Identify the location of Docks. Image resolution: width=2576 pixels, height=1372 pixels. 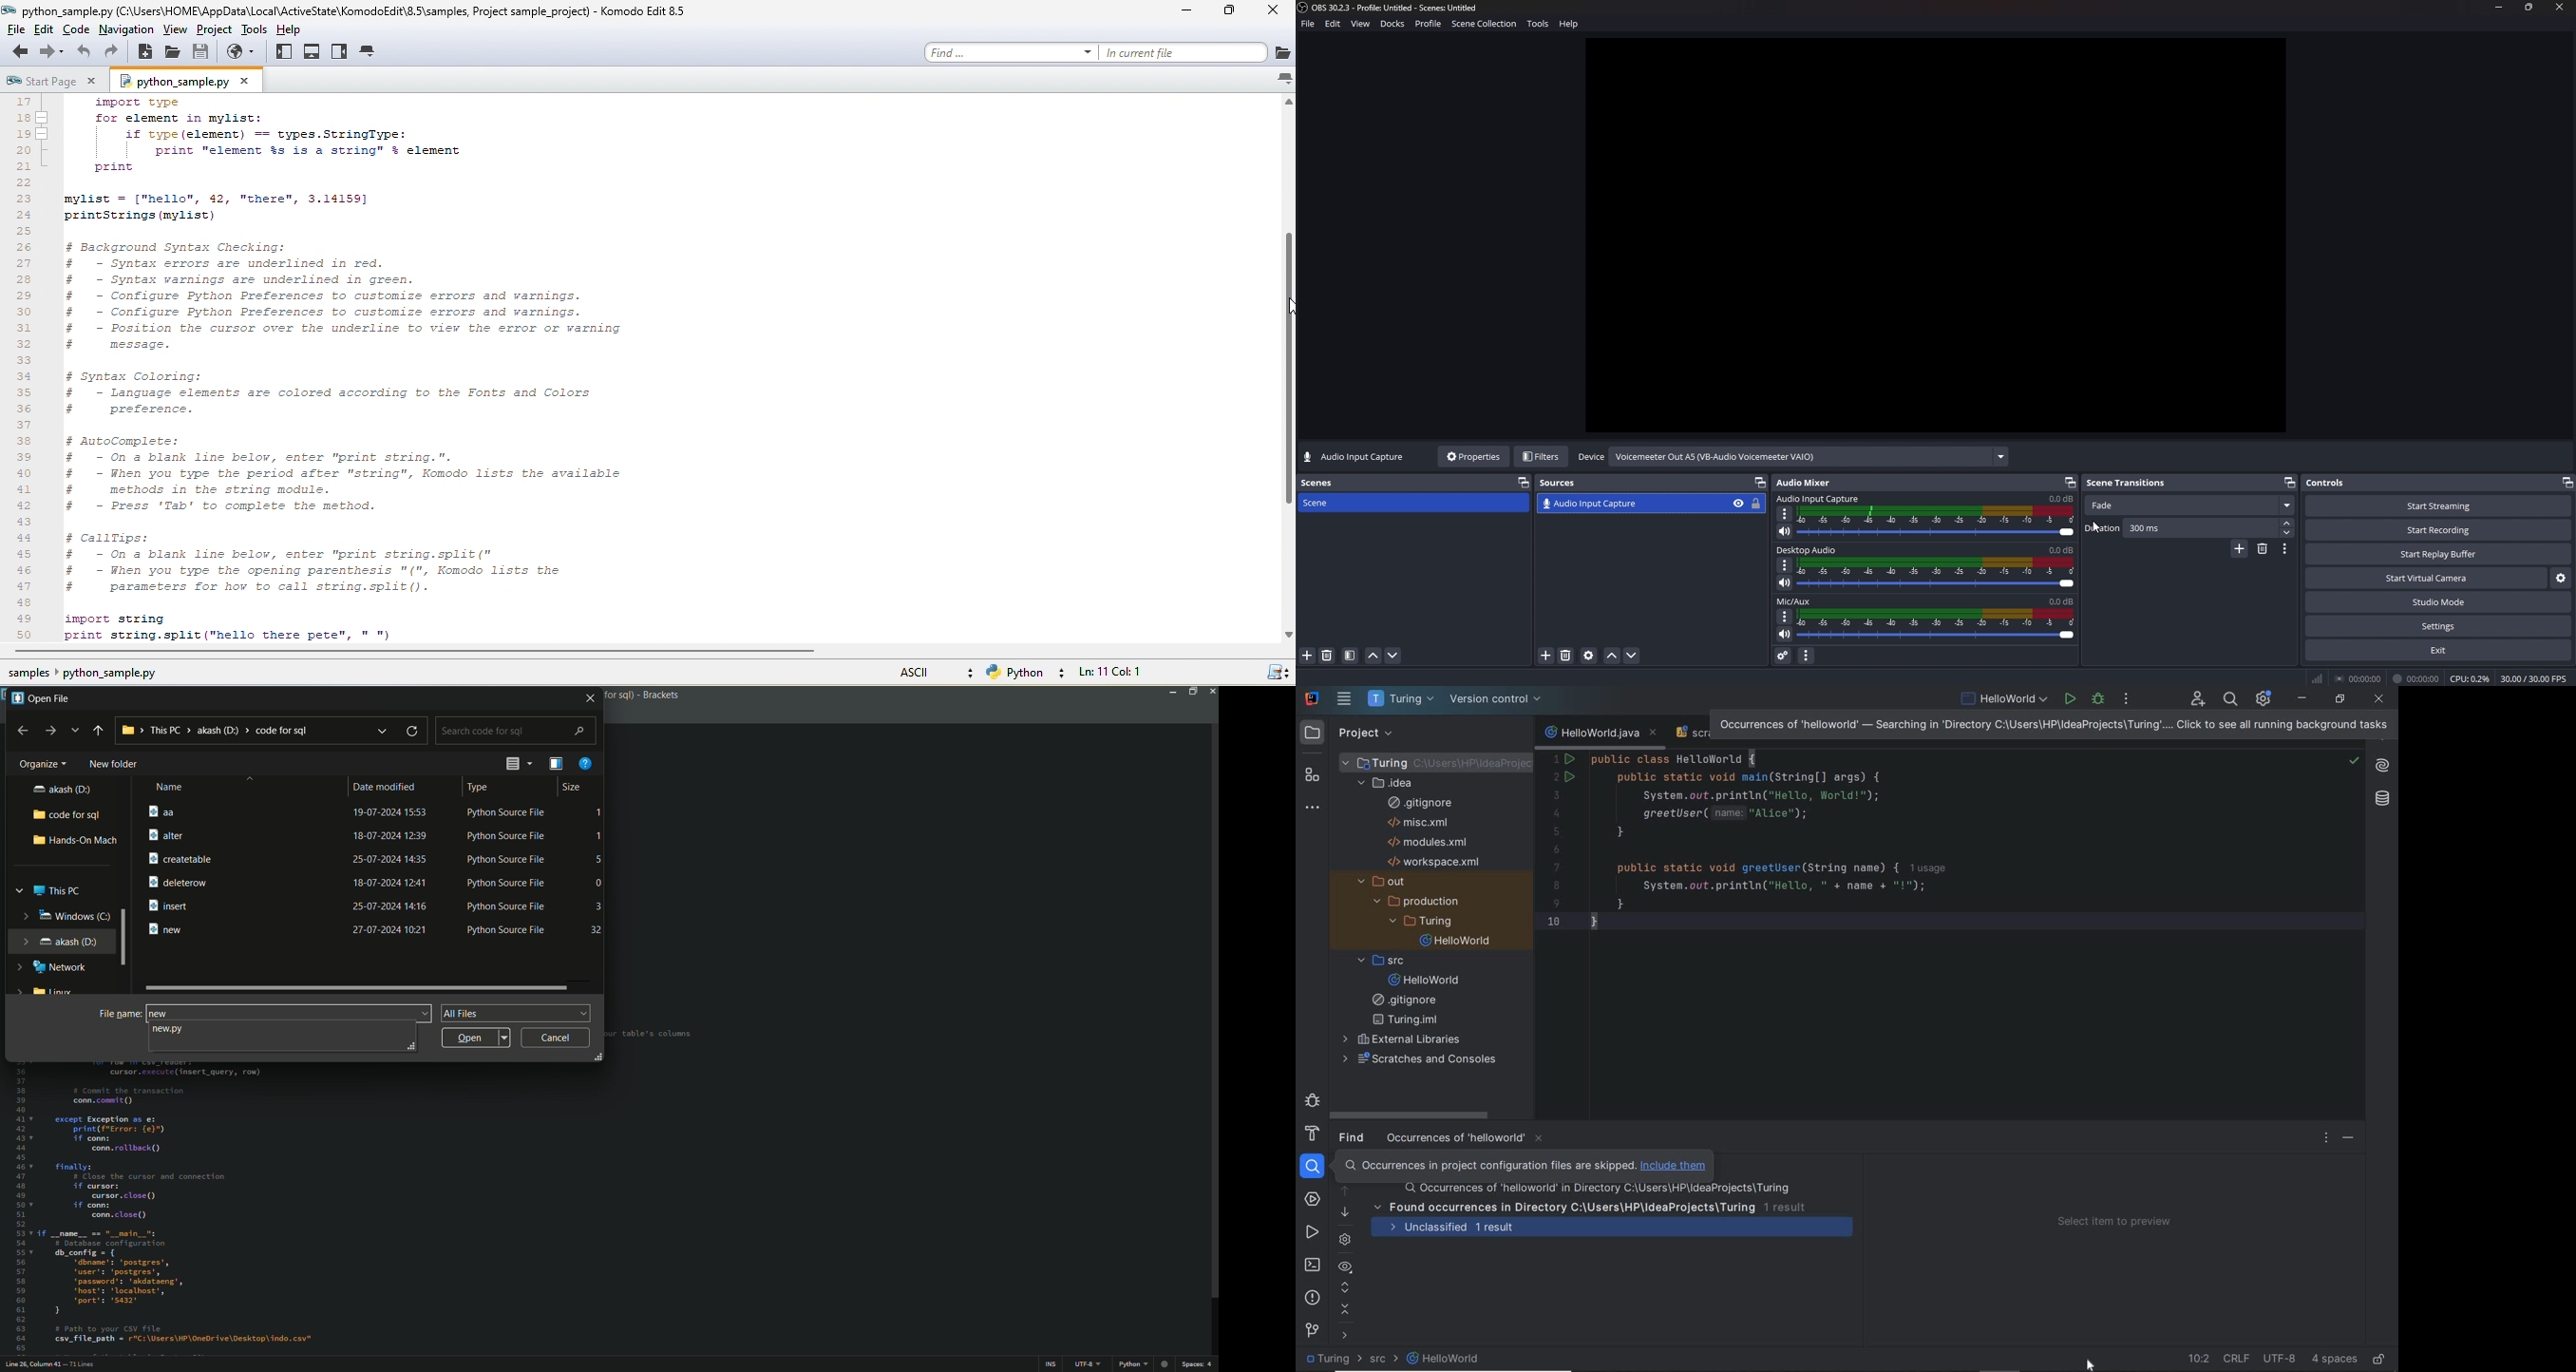
(1394, 25).